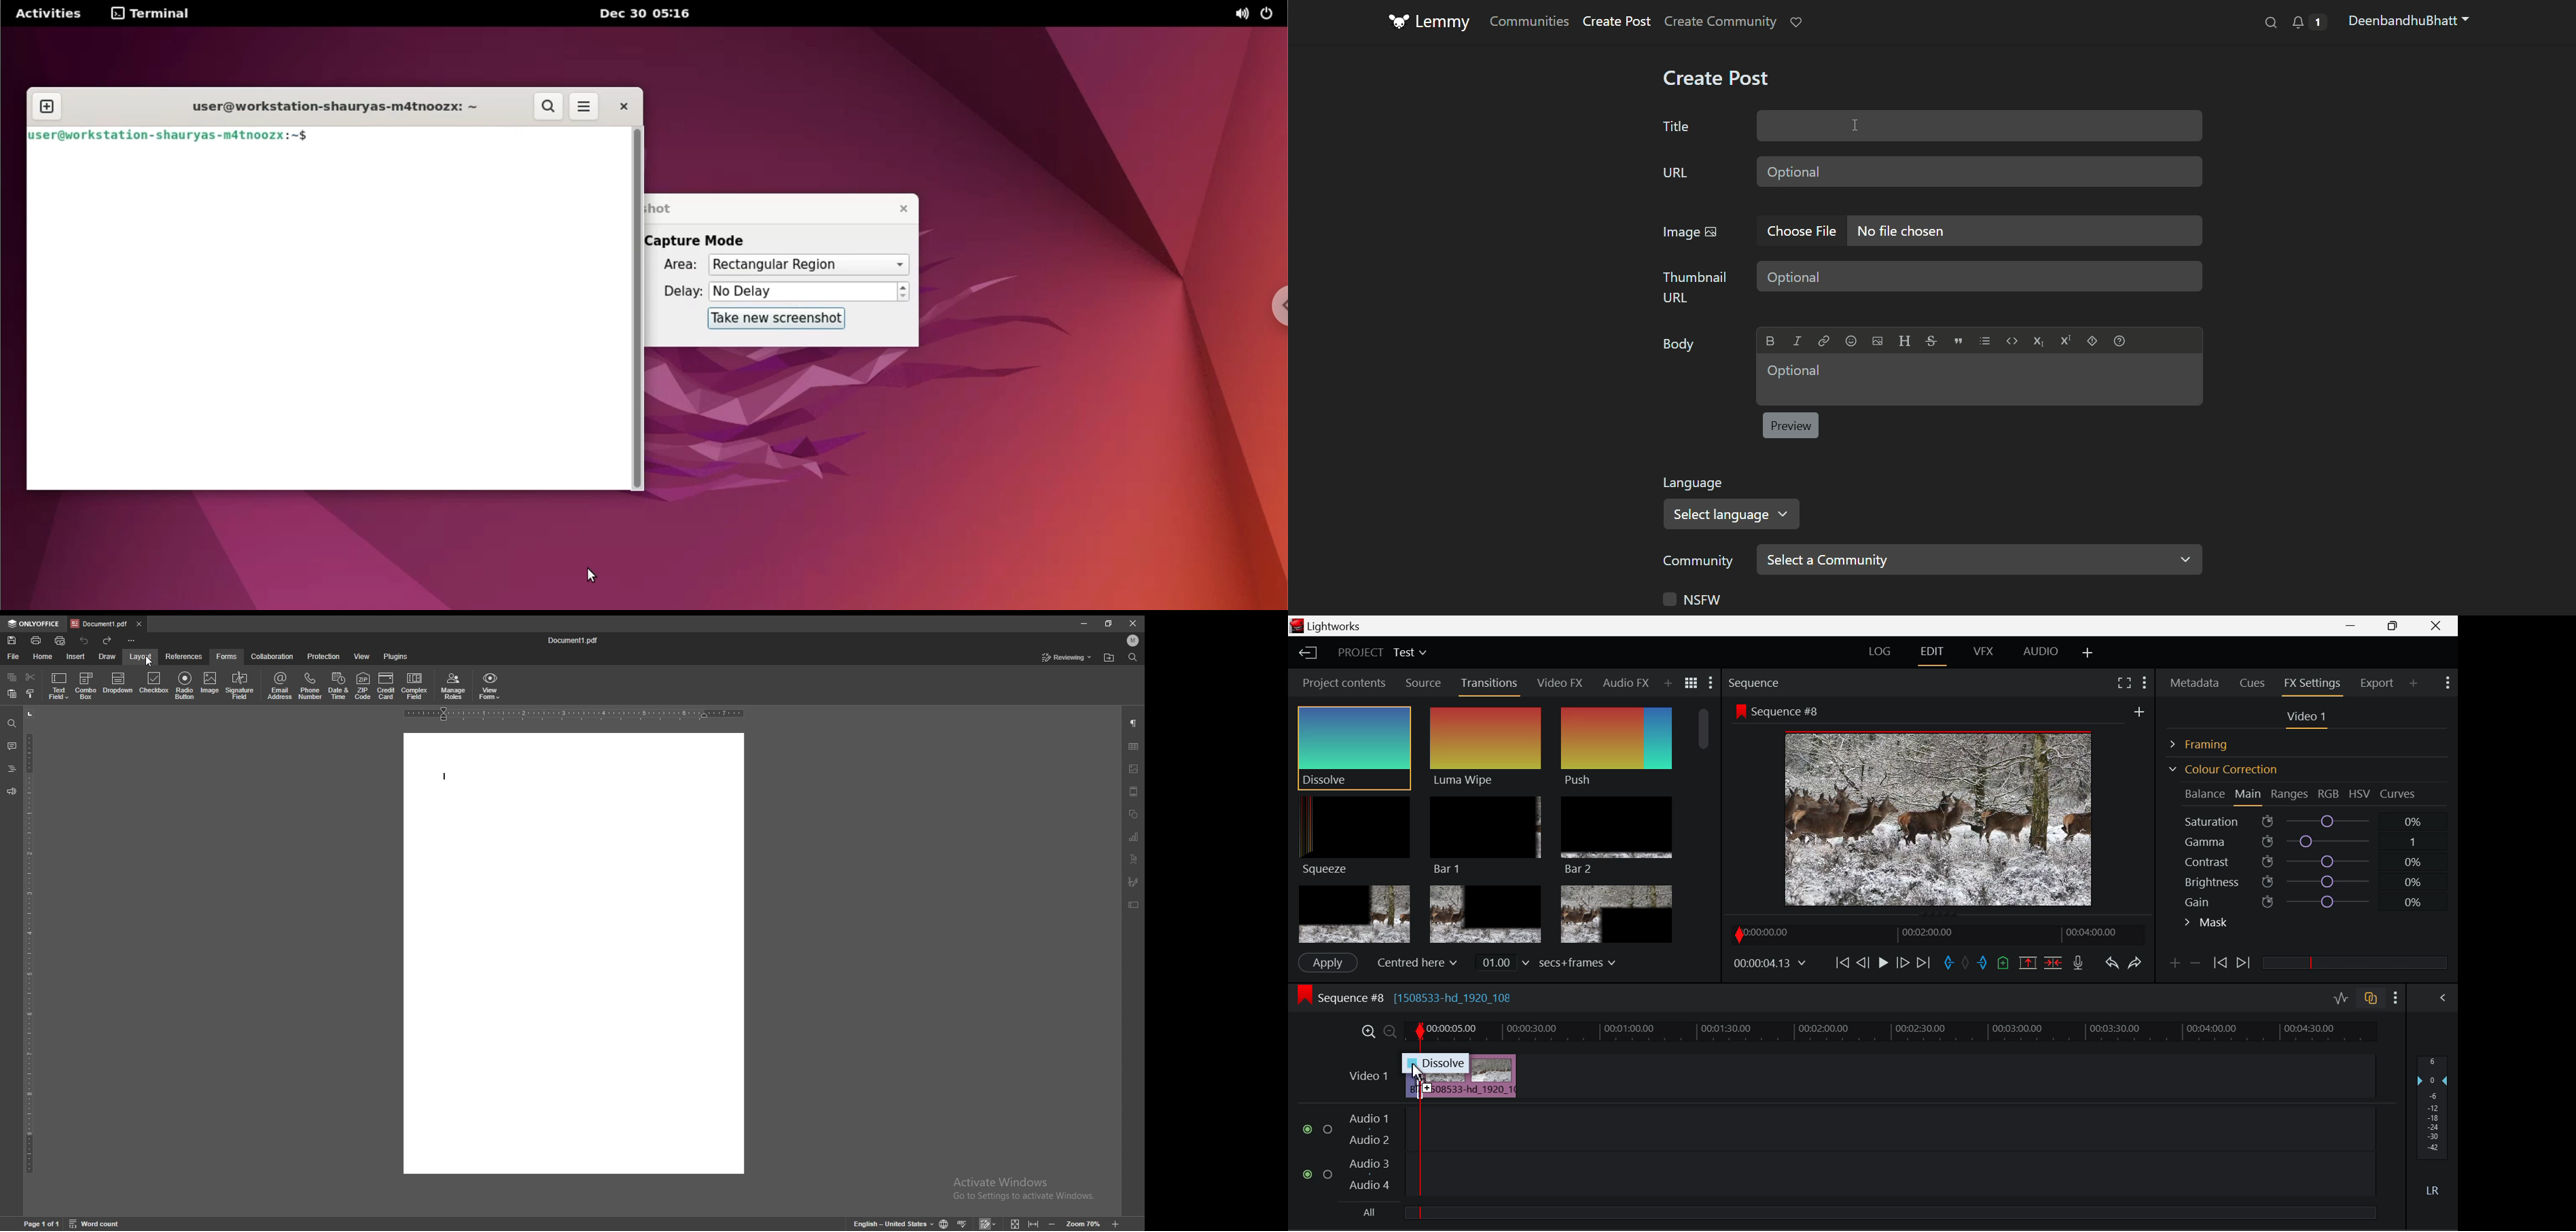 This screenshot has height=1232, width=2576. What do you see at coordinates (2027, 962) in the screenshot?
I see `Remove marked section` at bounding box center [2027, 962].